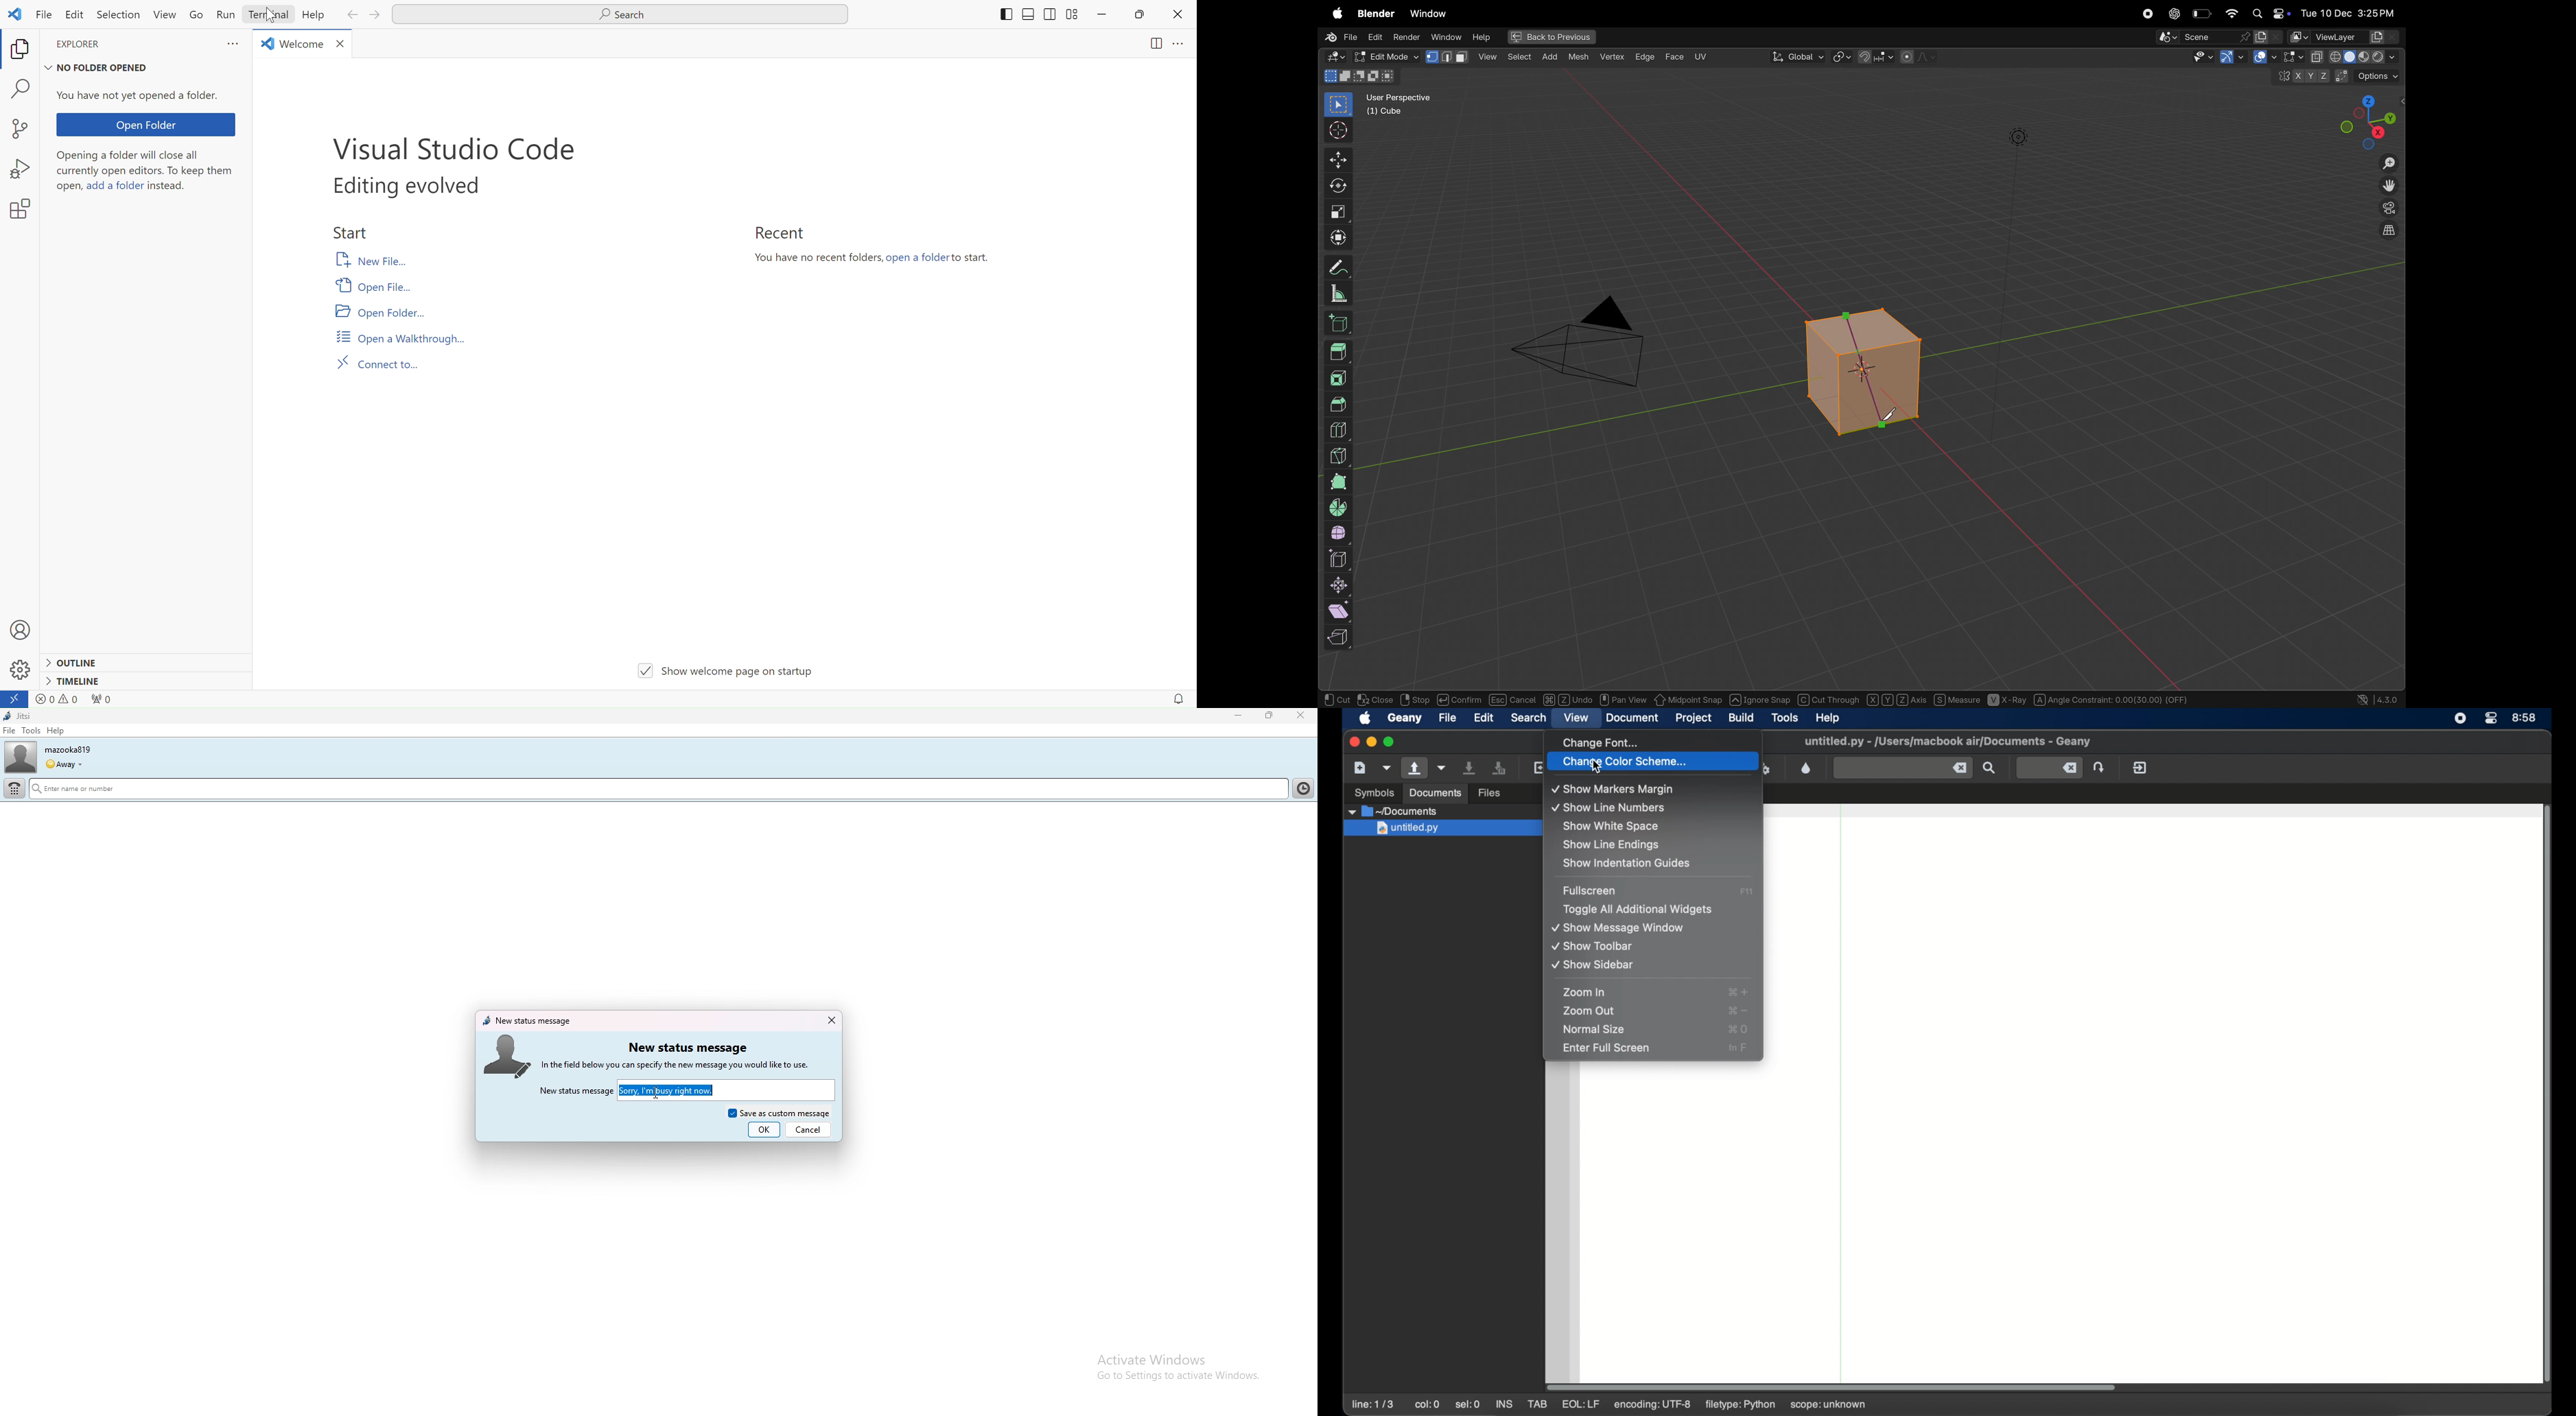  Describe the element at coordinates (1271, 715) in the screenshot. I see `resize` at that location.